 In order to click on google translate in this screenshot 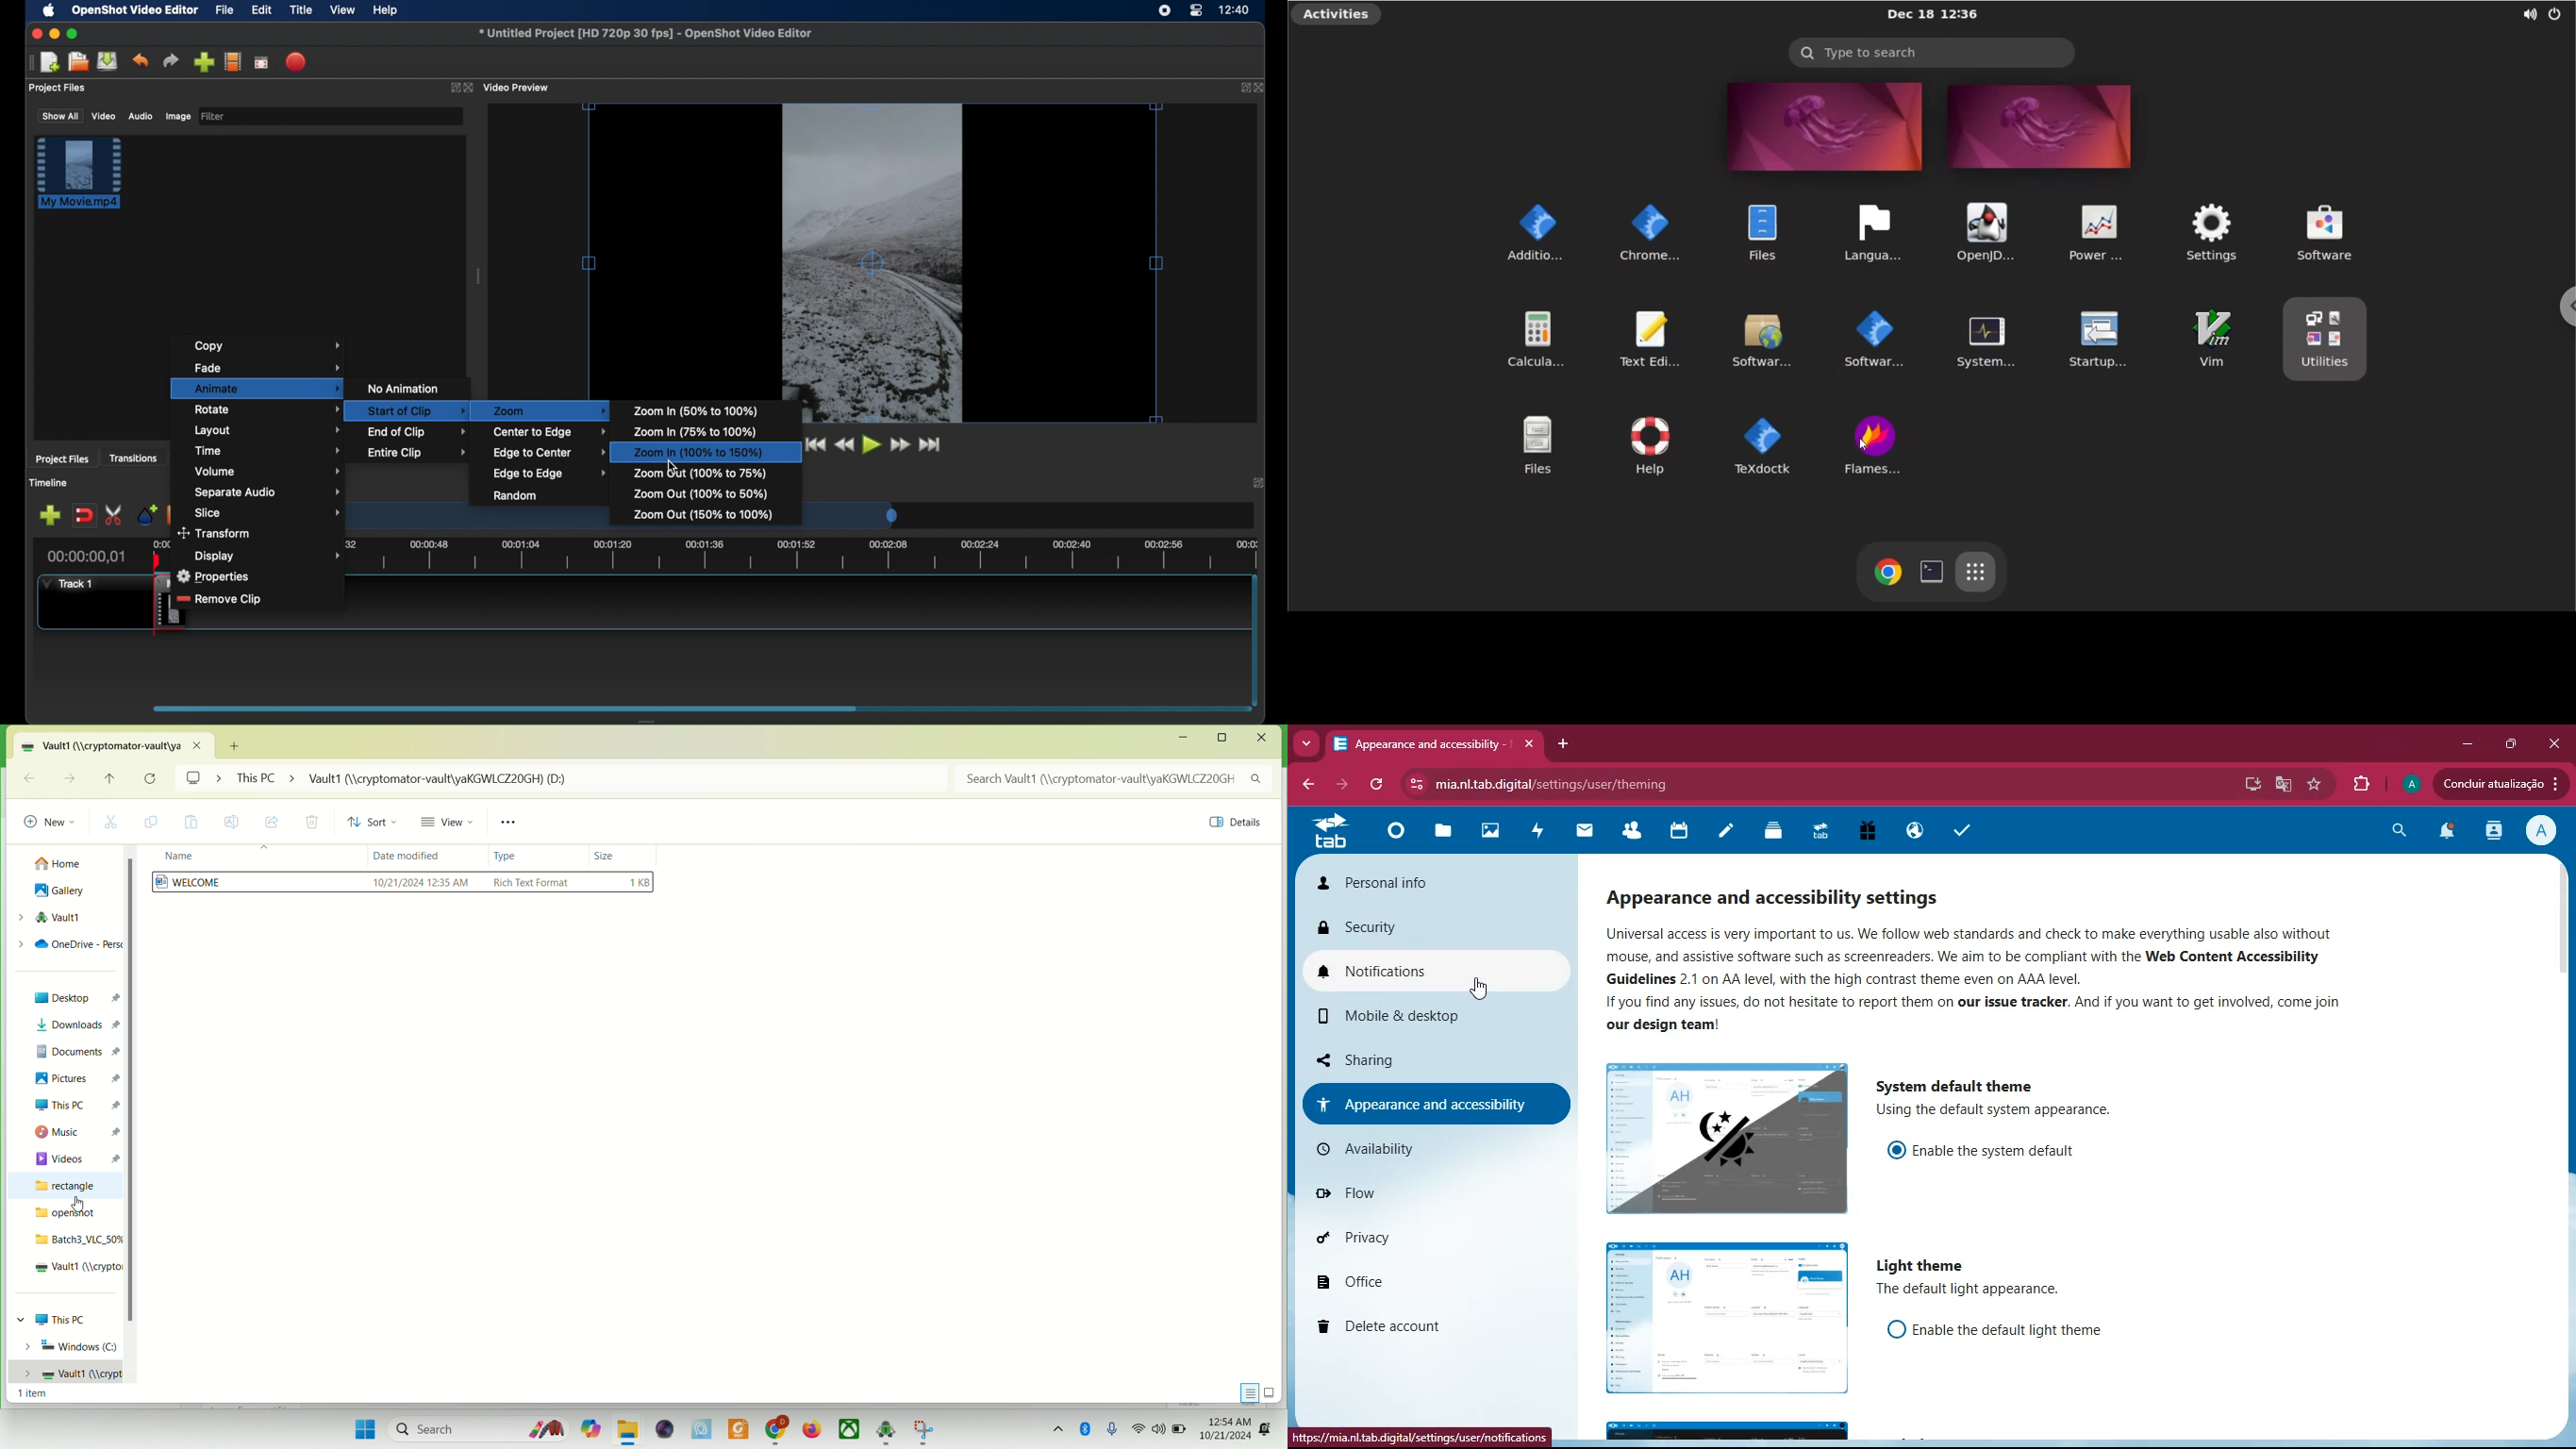, I will do `click(2281, 786)`.